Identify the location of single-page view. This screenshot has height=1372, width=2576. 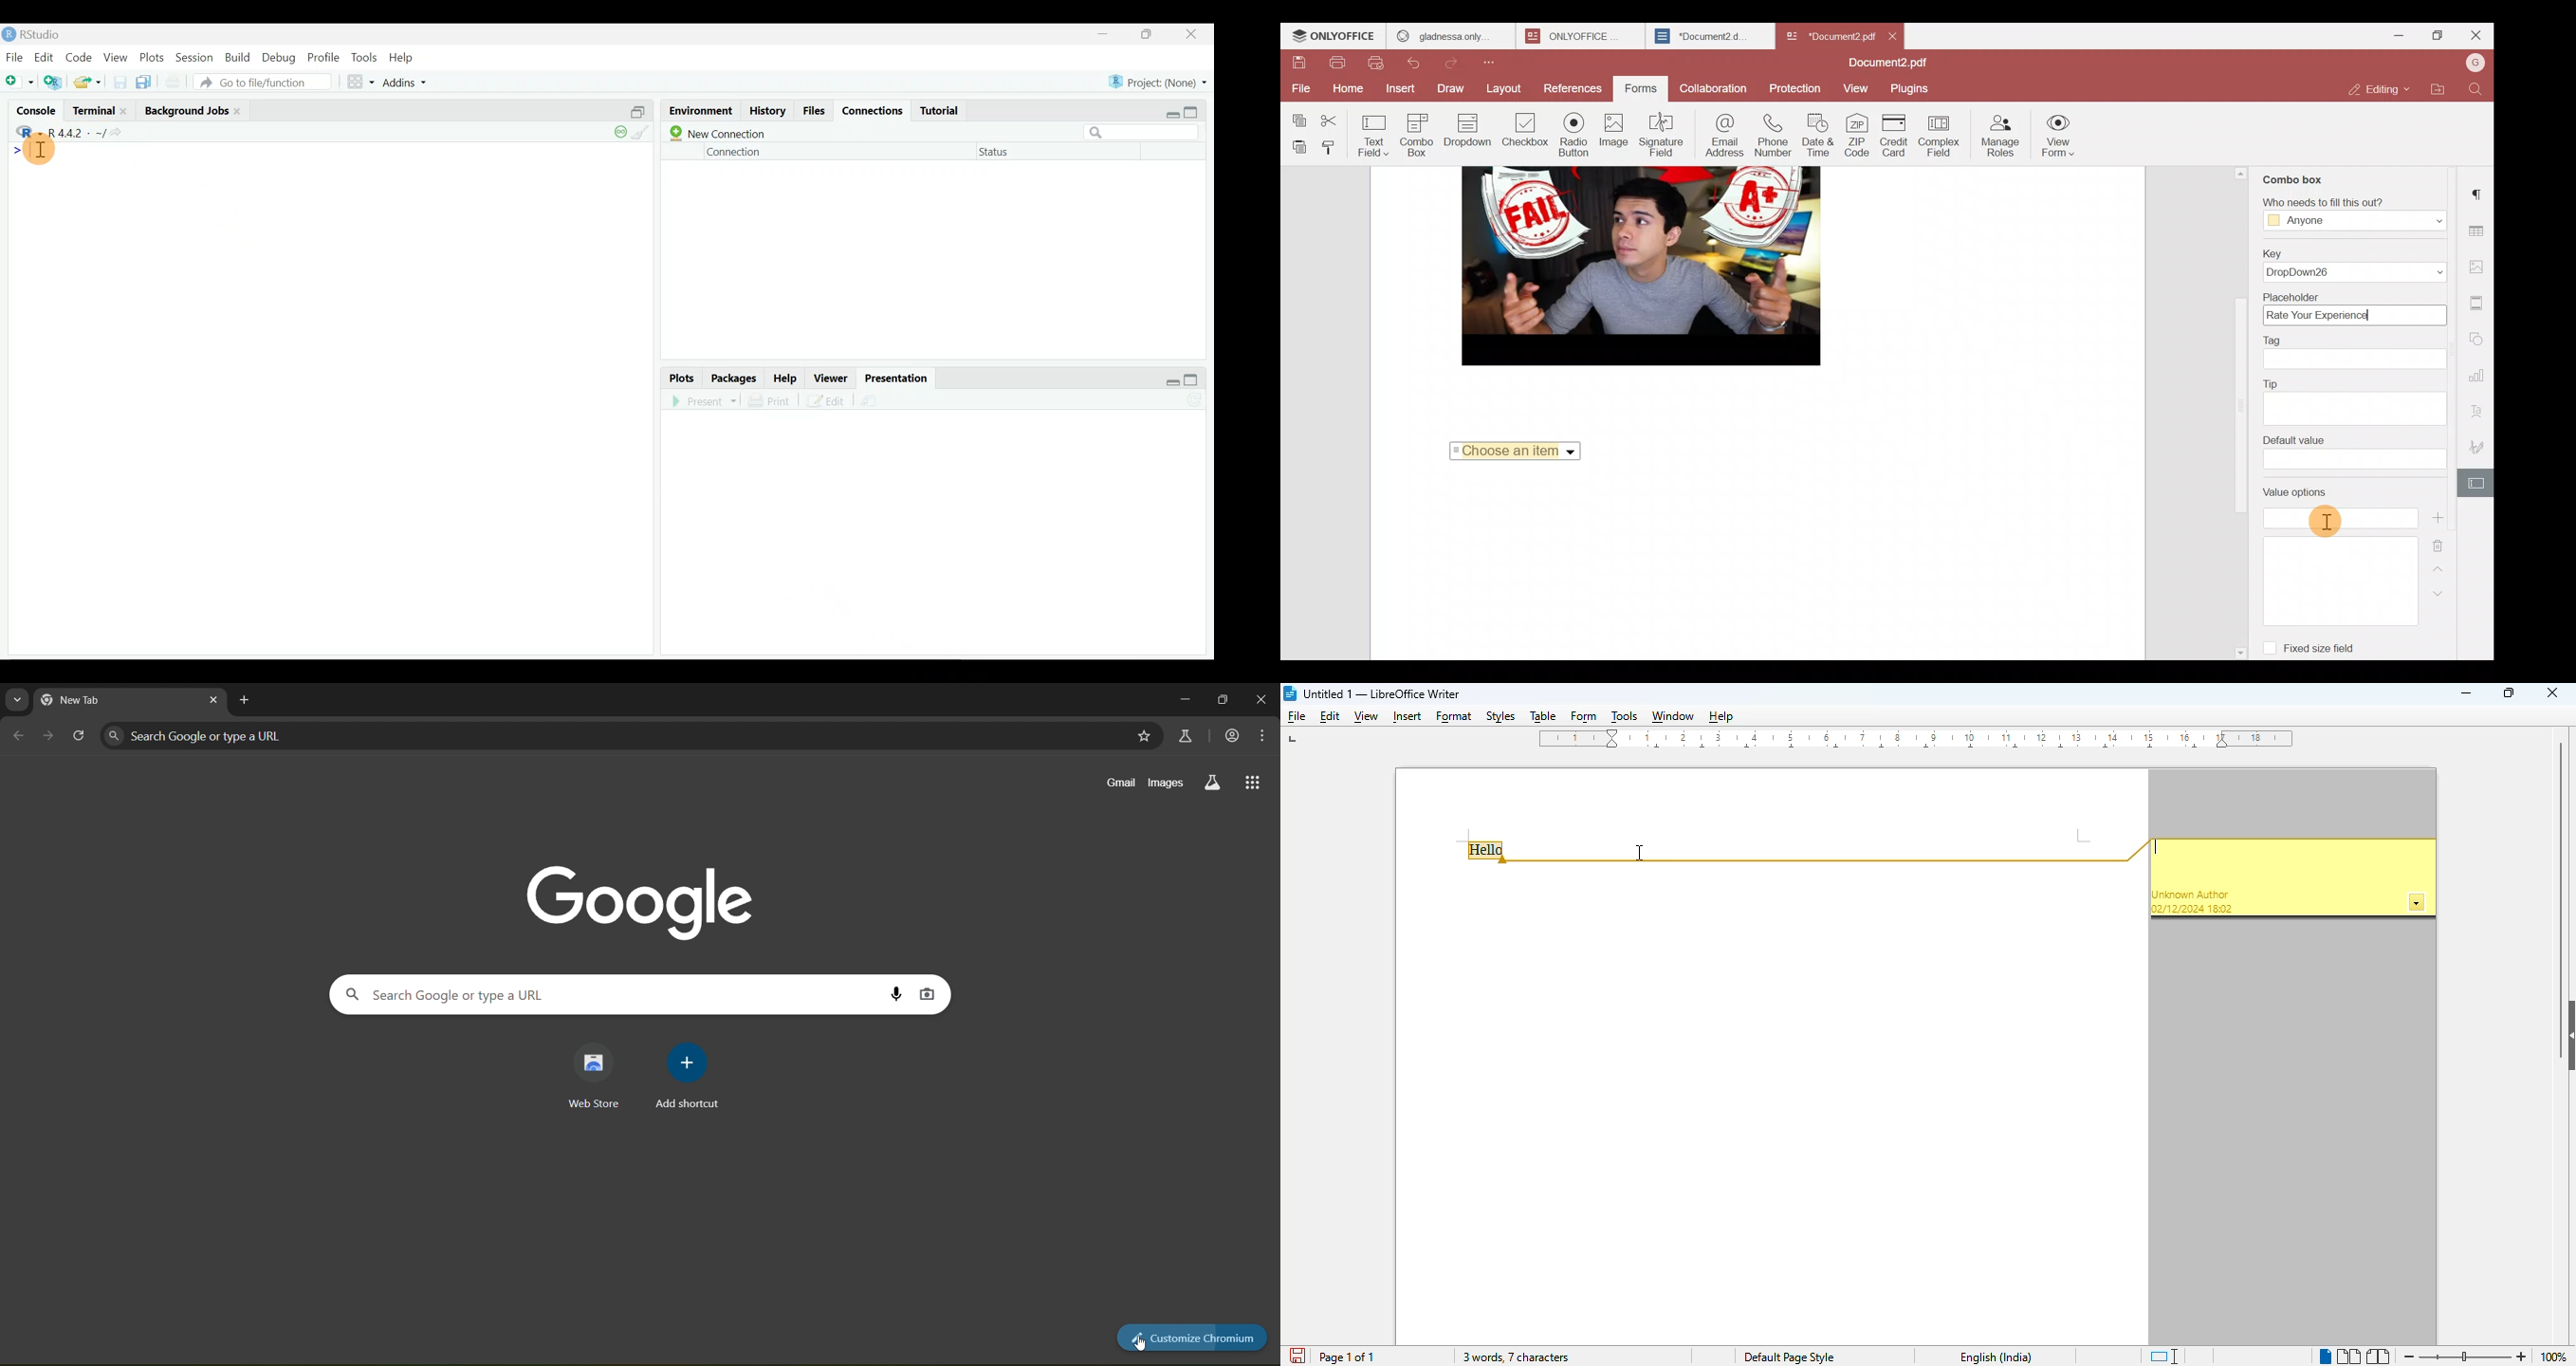
(2325, 1357).